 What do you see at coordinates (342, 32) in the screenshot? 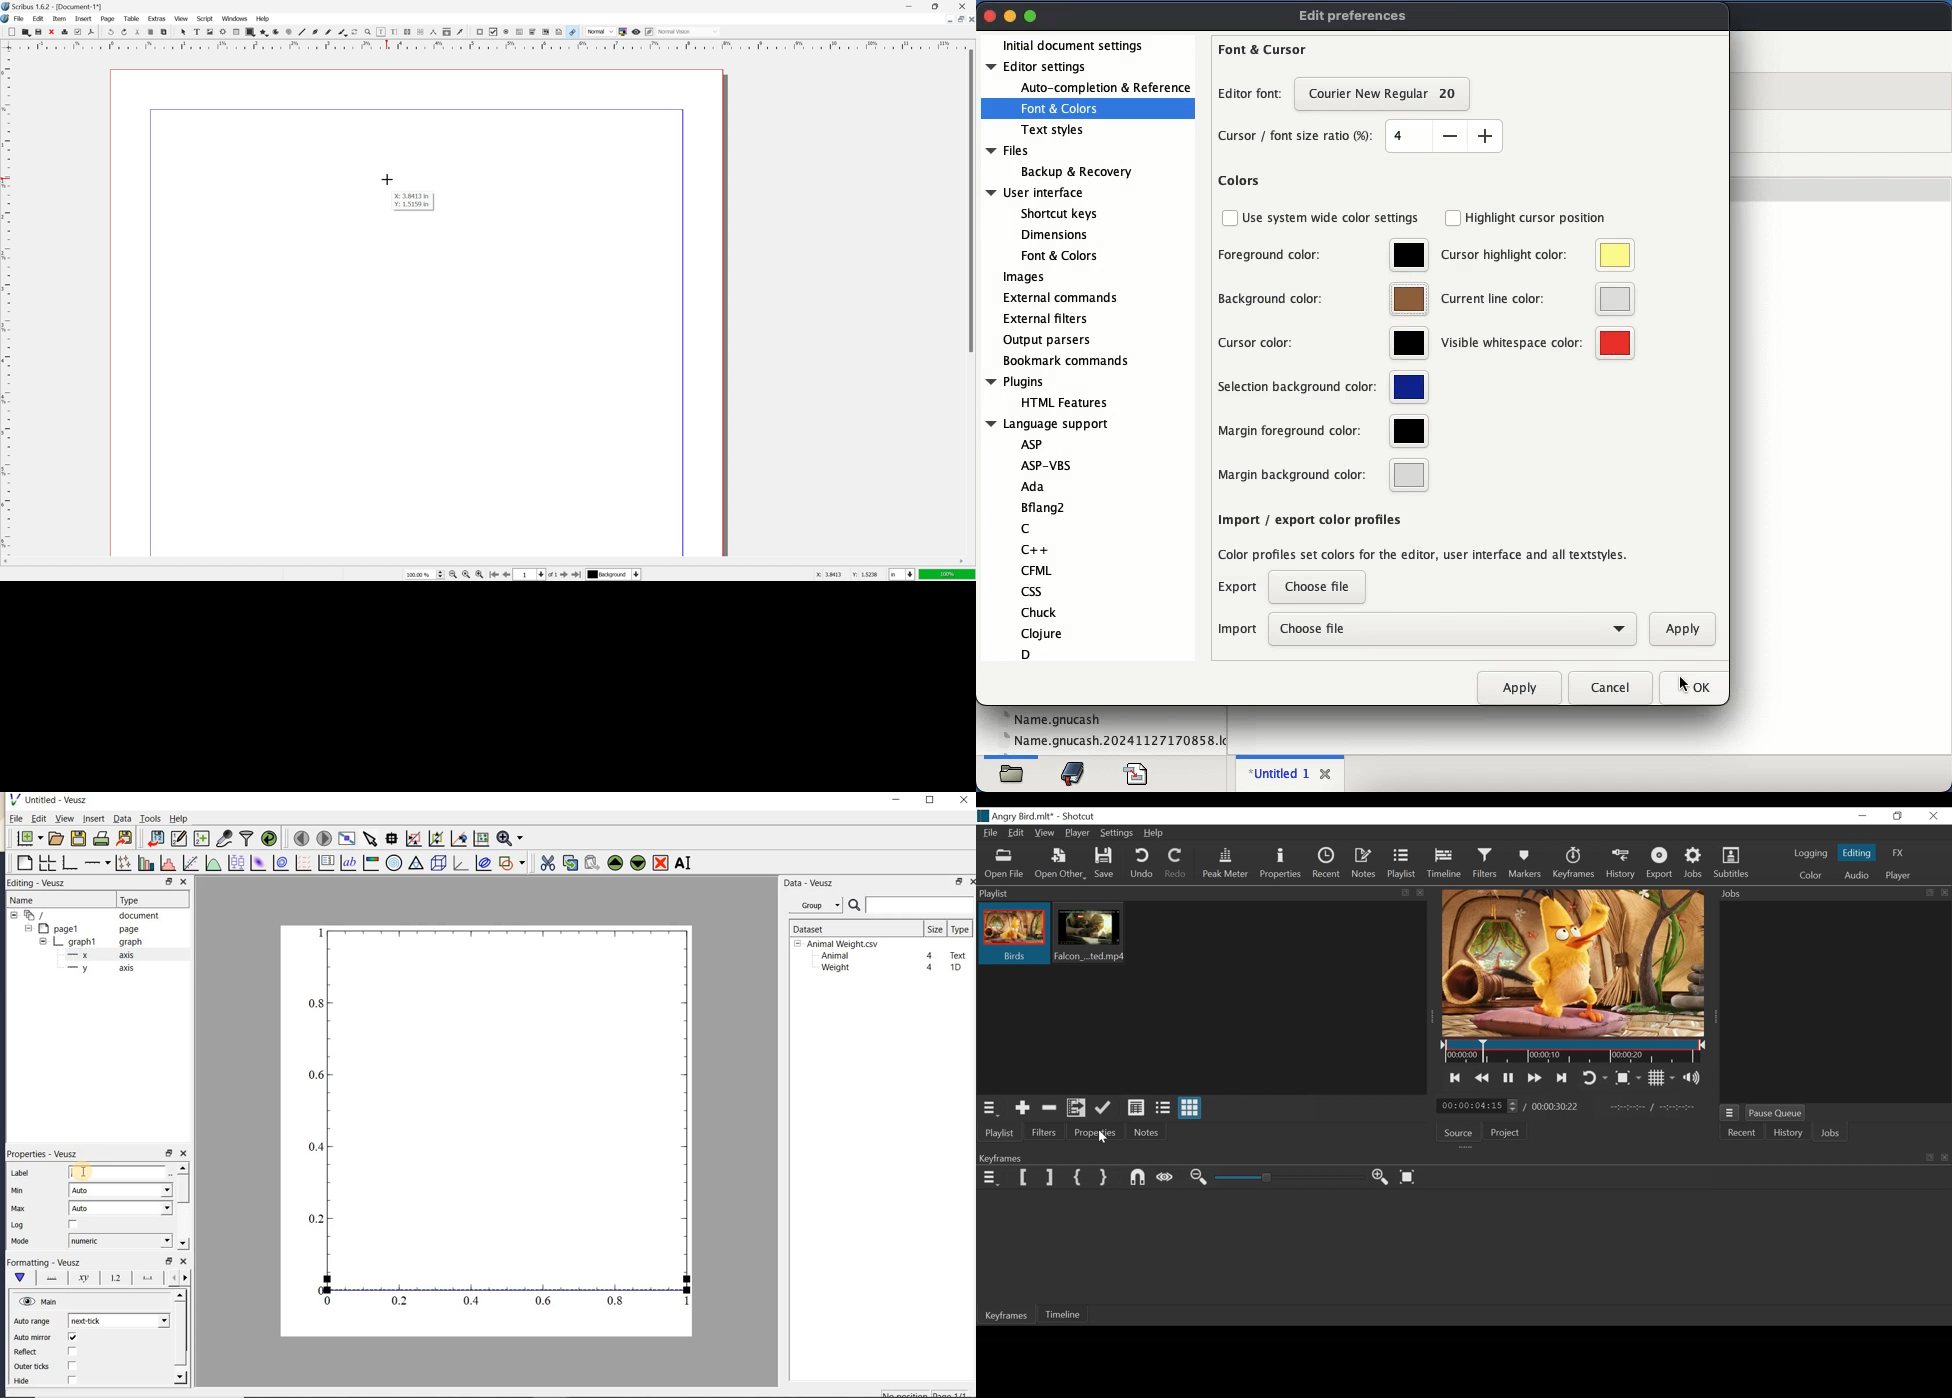
I see `calligraphy line` at bounding box center [342, 32].